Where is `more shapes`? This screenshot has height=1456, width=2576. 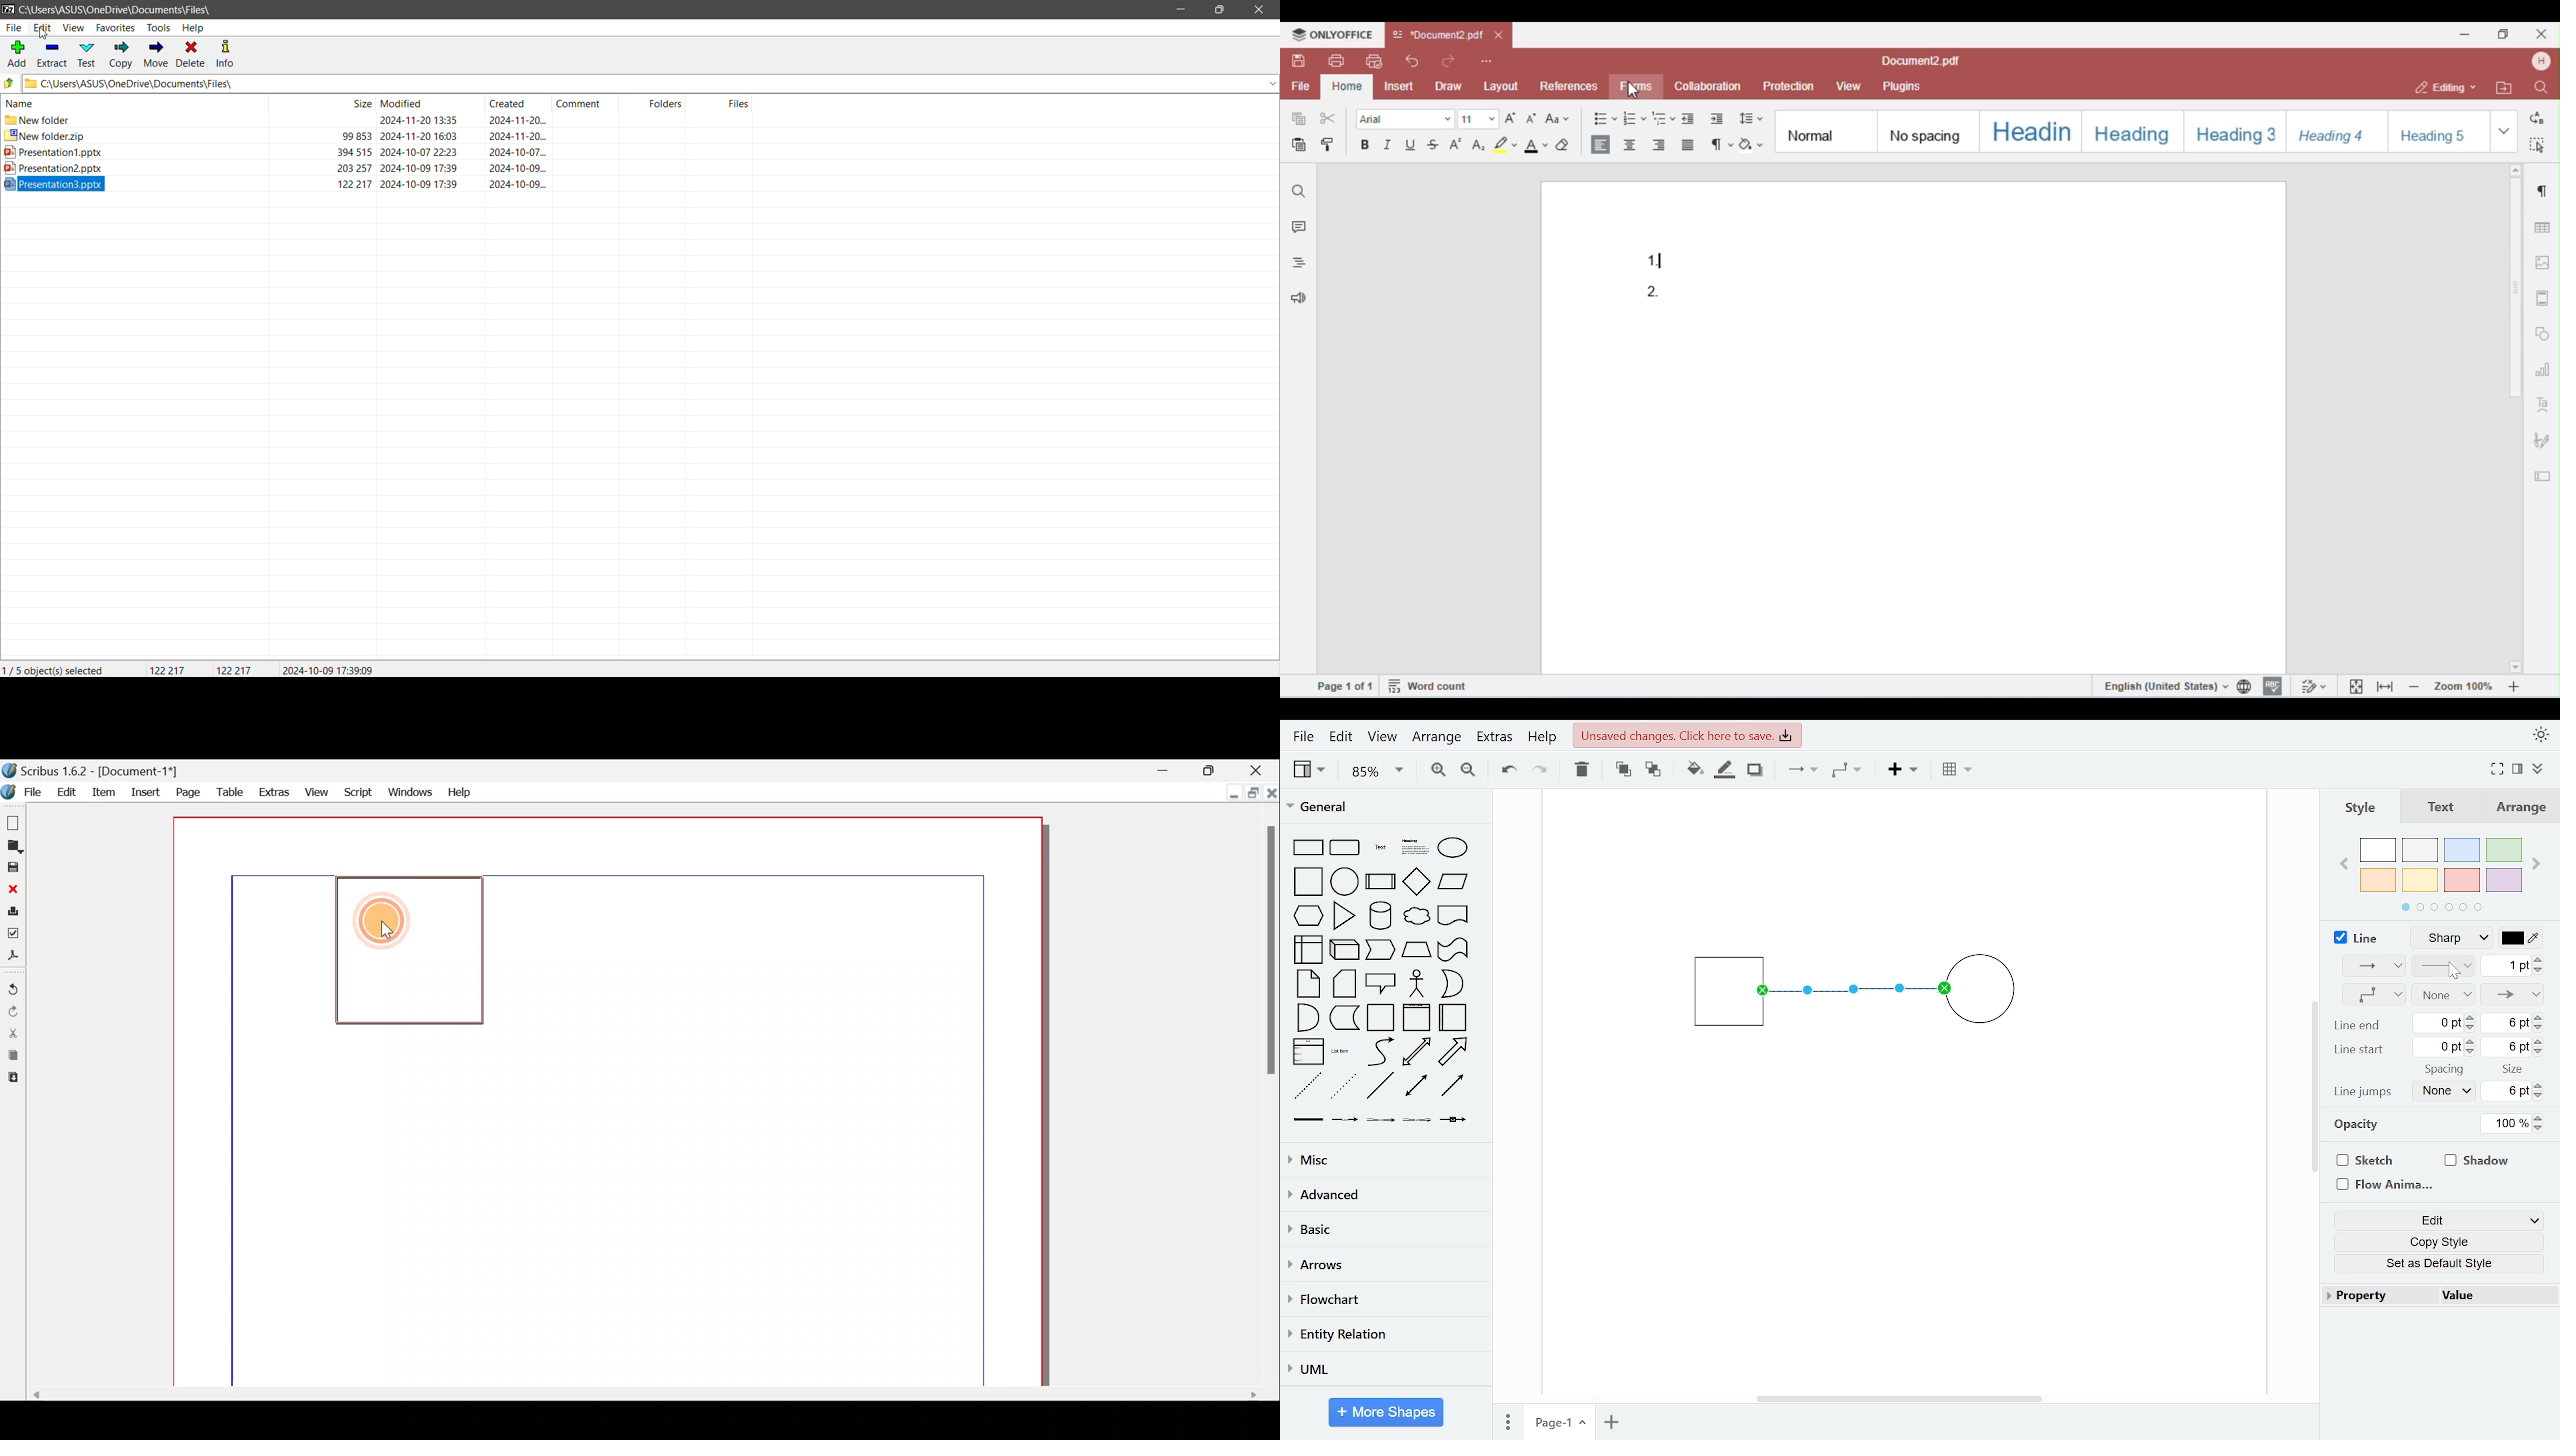 more shapes is located at coordinates (1387, 1414).